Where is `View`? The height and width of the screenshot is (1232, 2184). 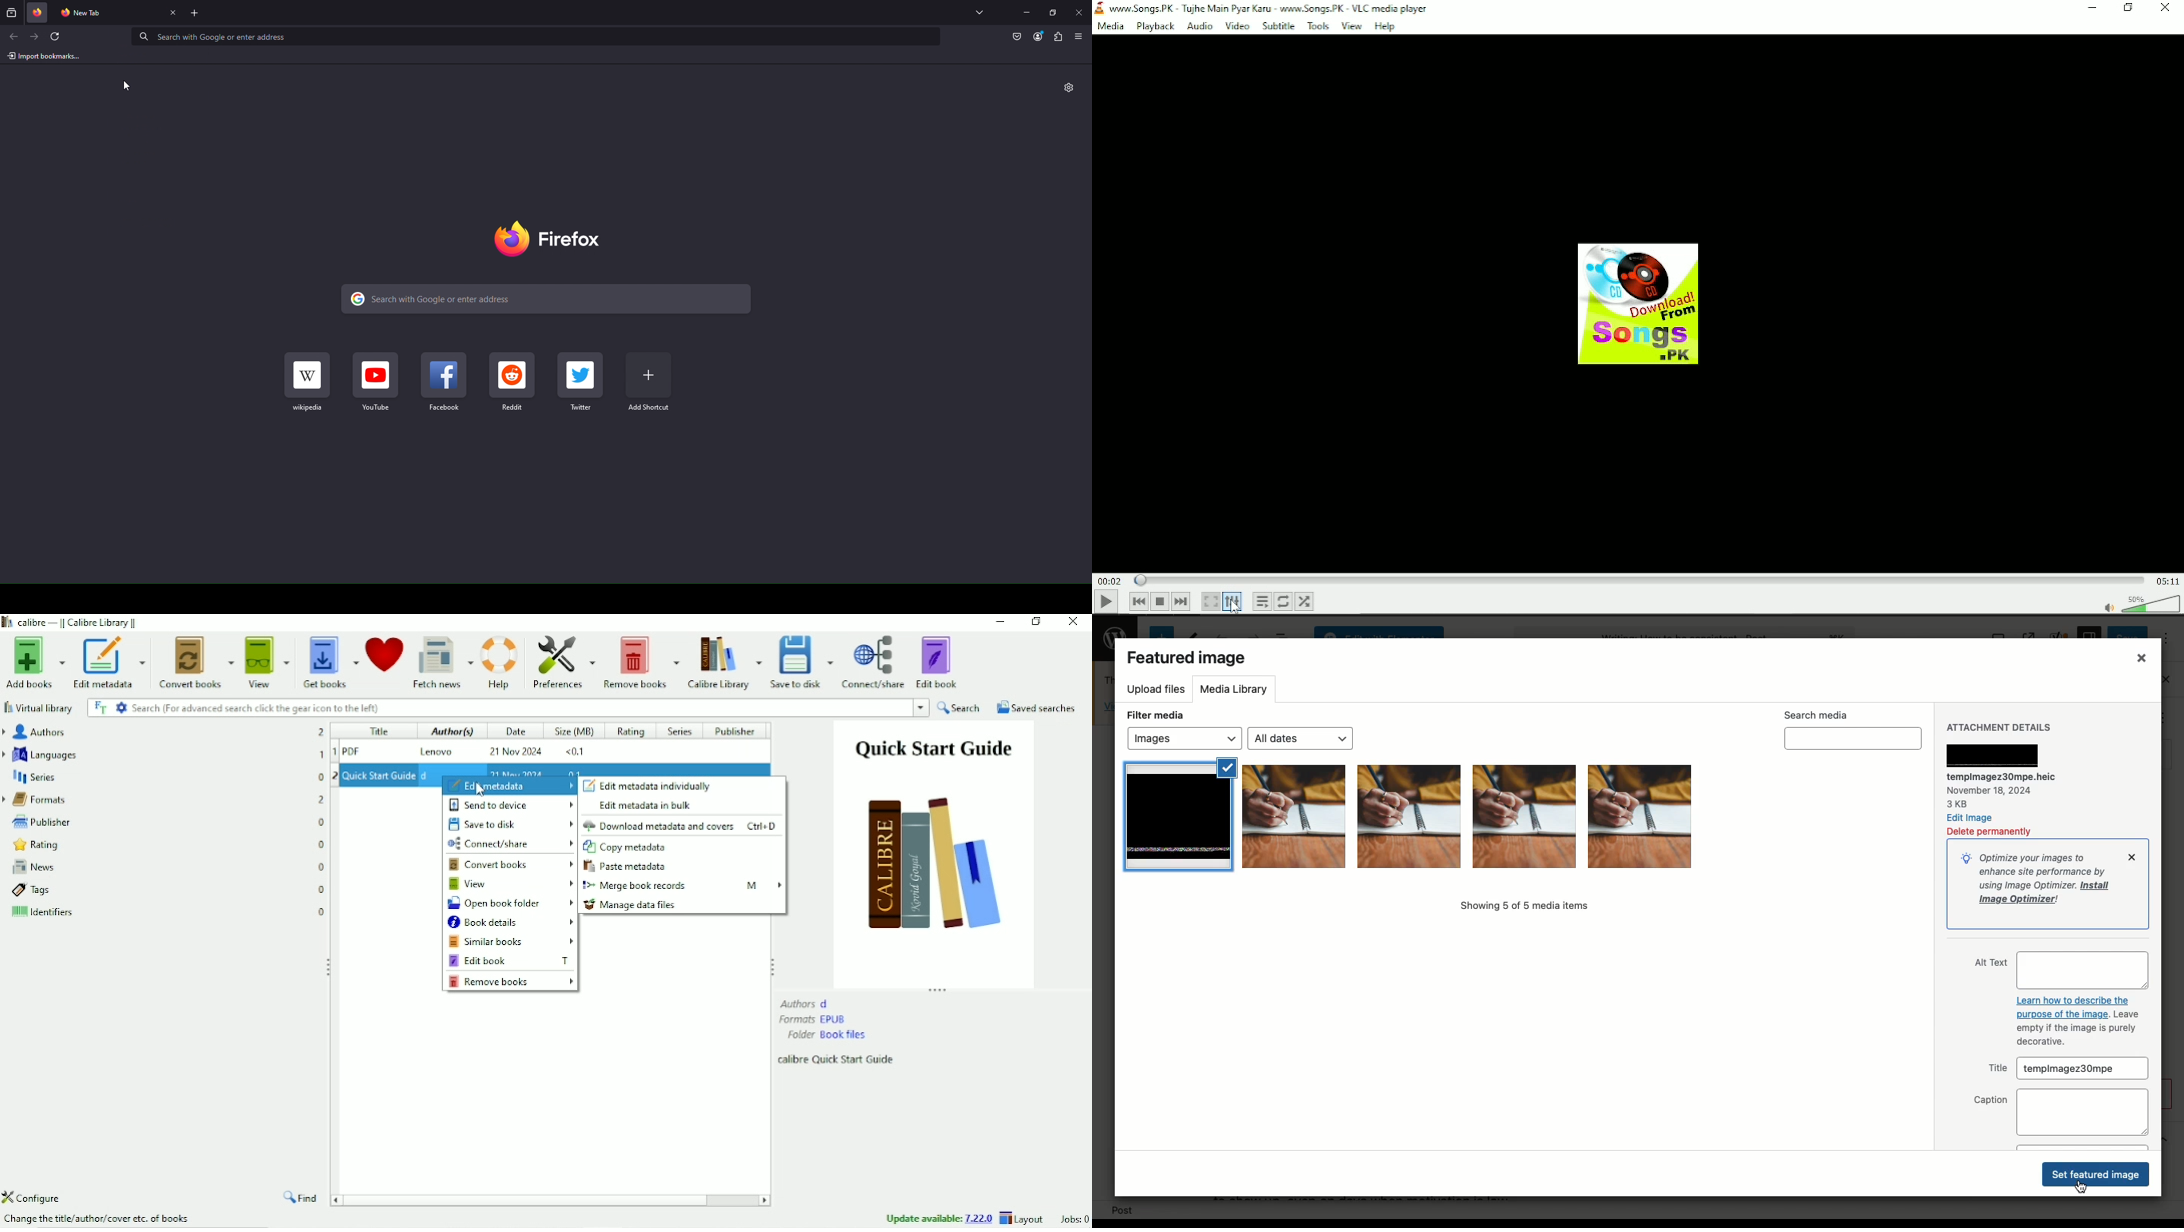 View is located at coordinates (1351, 27).